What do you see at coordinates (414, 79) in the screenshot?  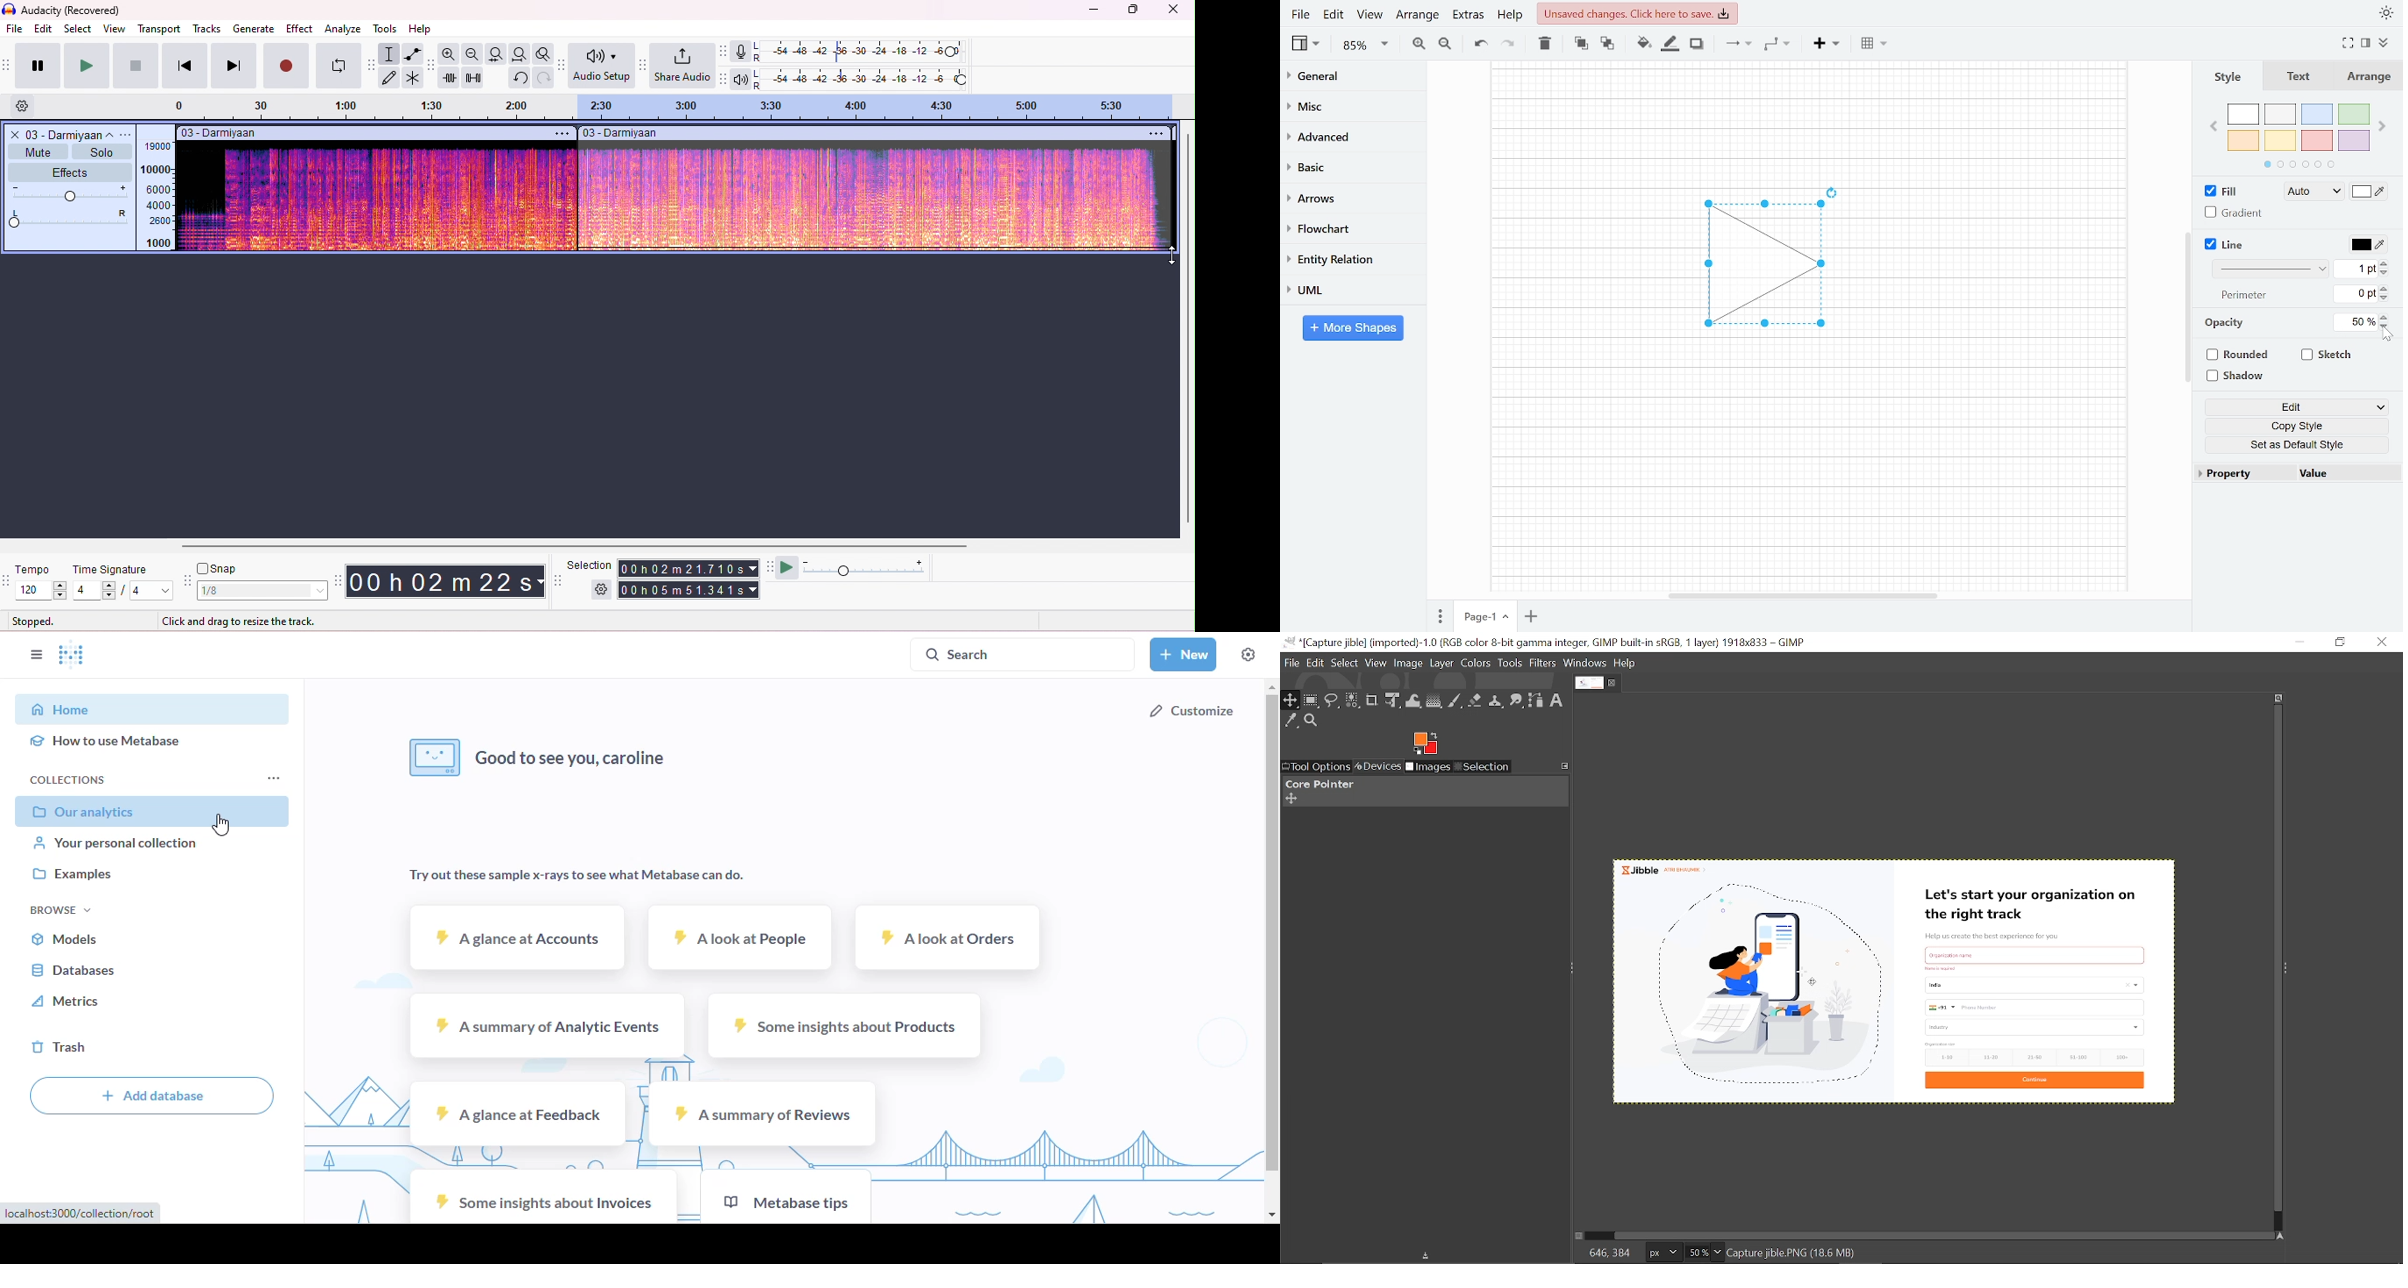 I see `multi` at bounding box center [414, 79].